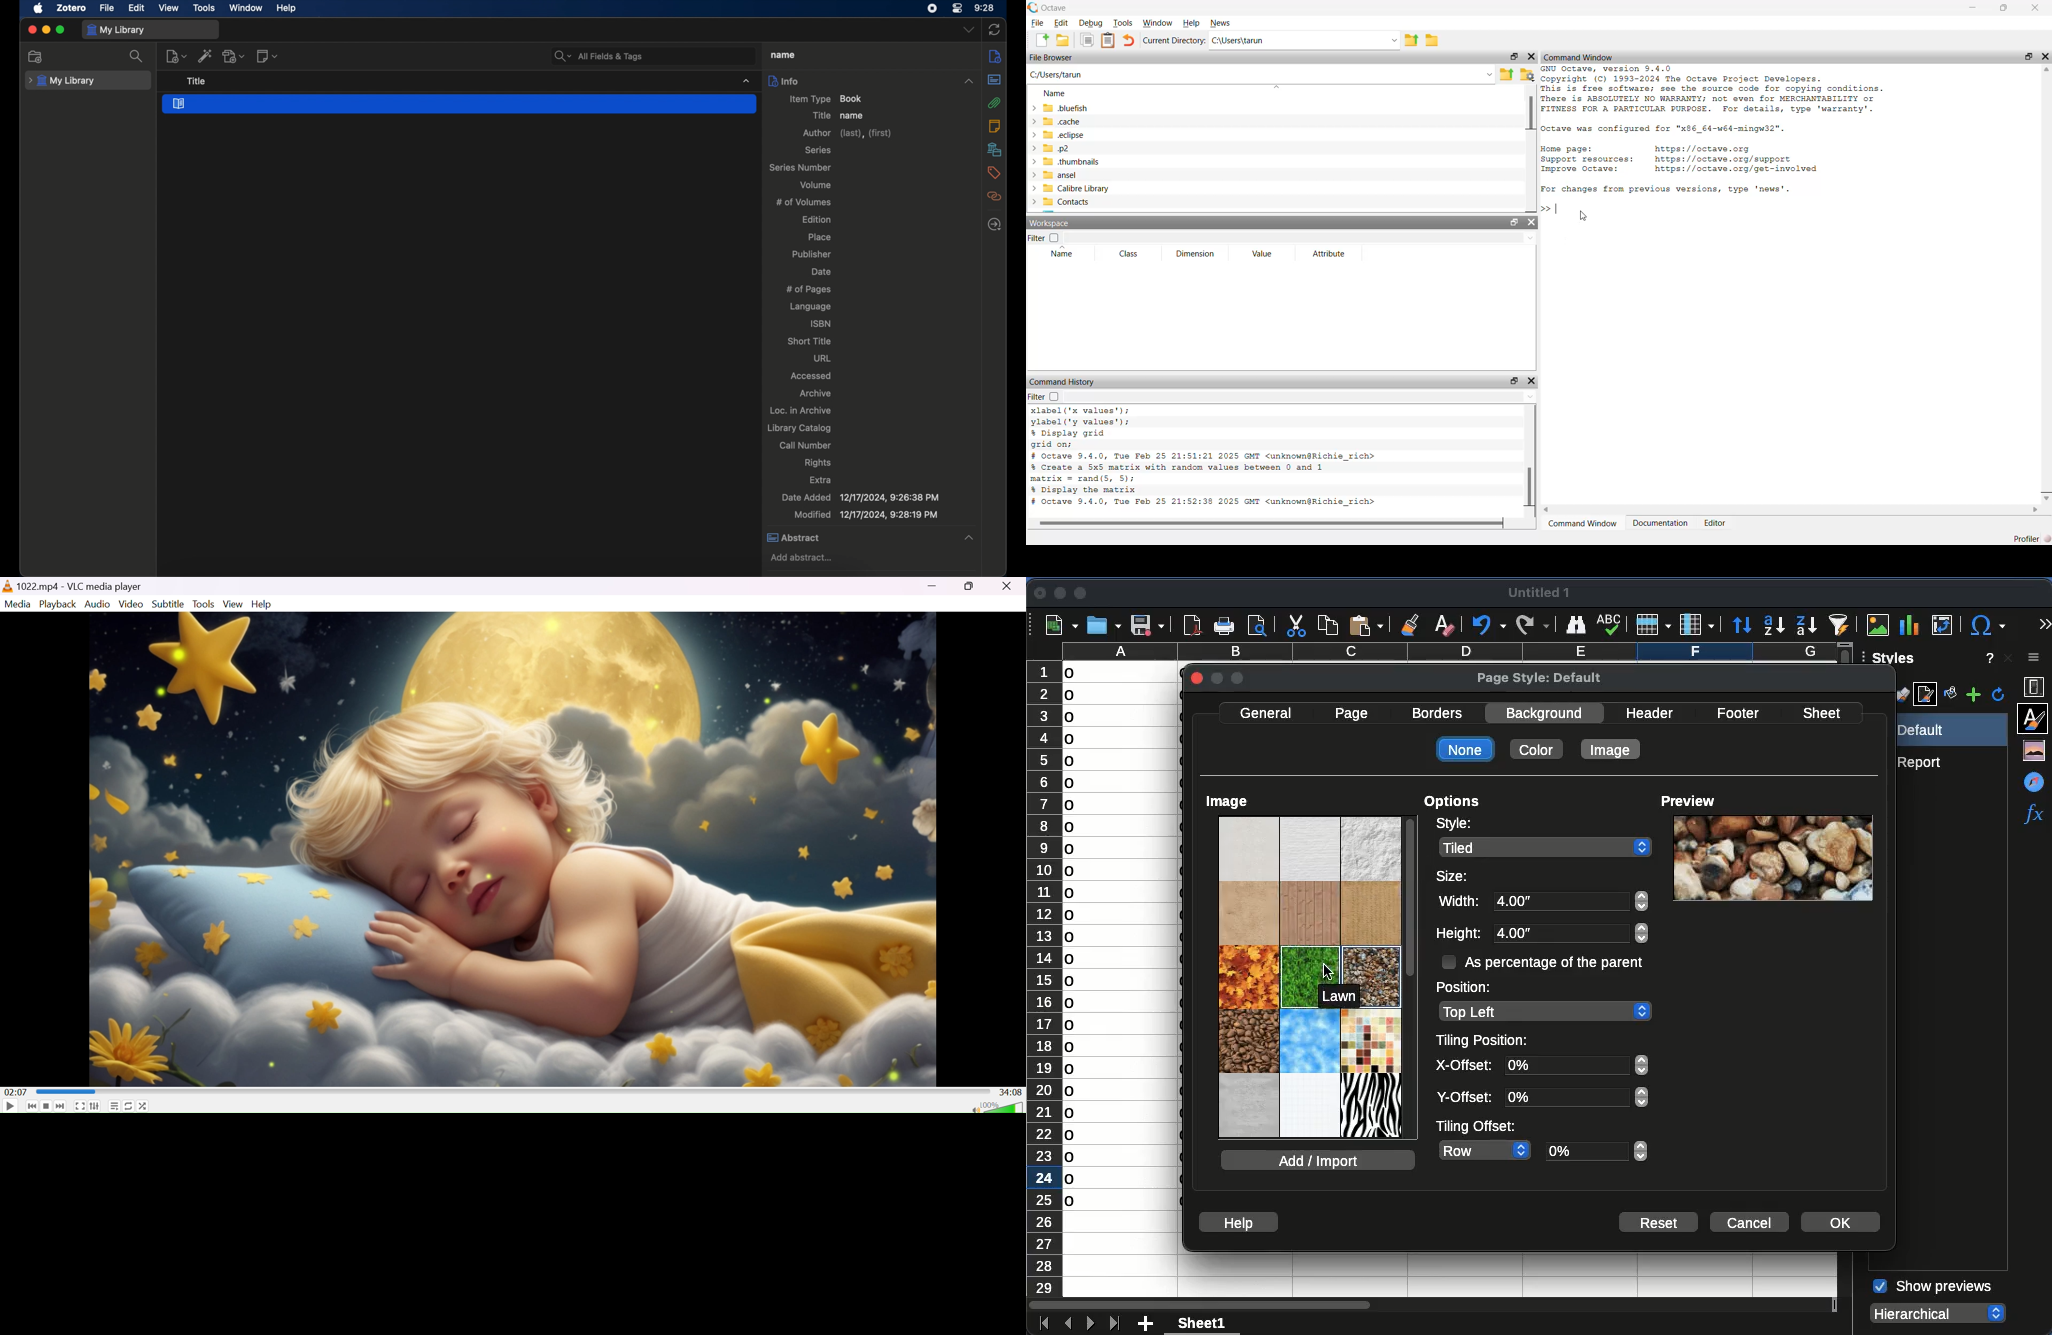 The width and height of the screenshot is (2072, 1344). Describe the element at coordinates (1946, 730) in the screenshot. I see `default` at that location.